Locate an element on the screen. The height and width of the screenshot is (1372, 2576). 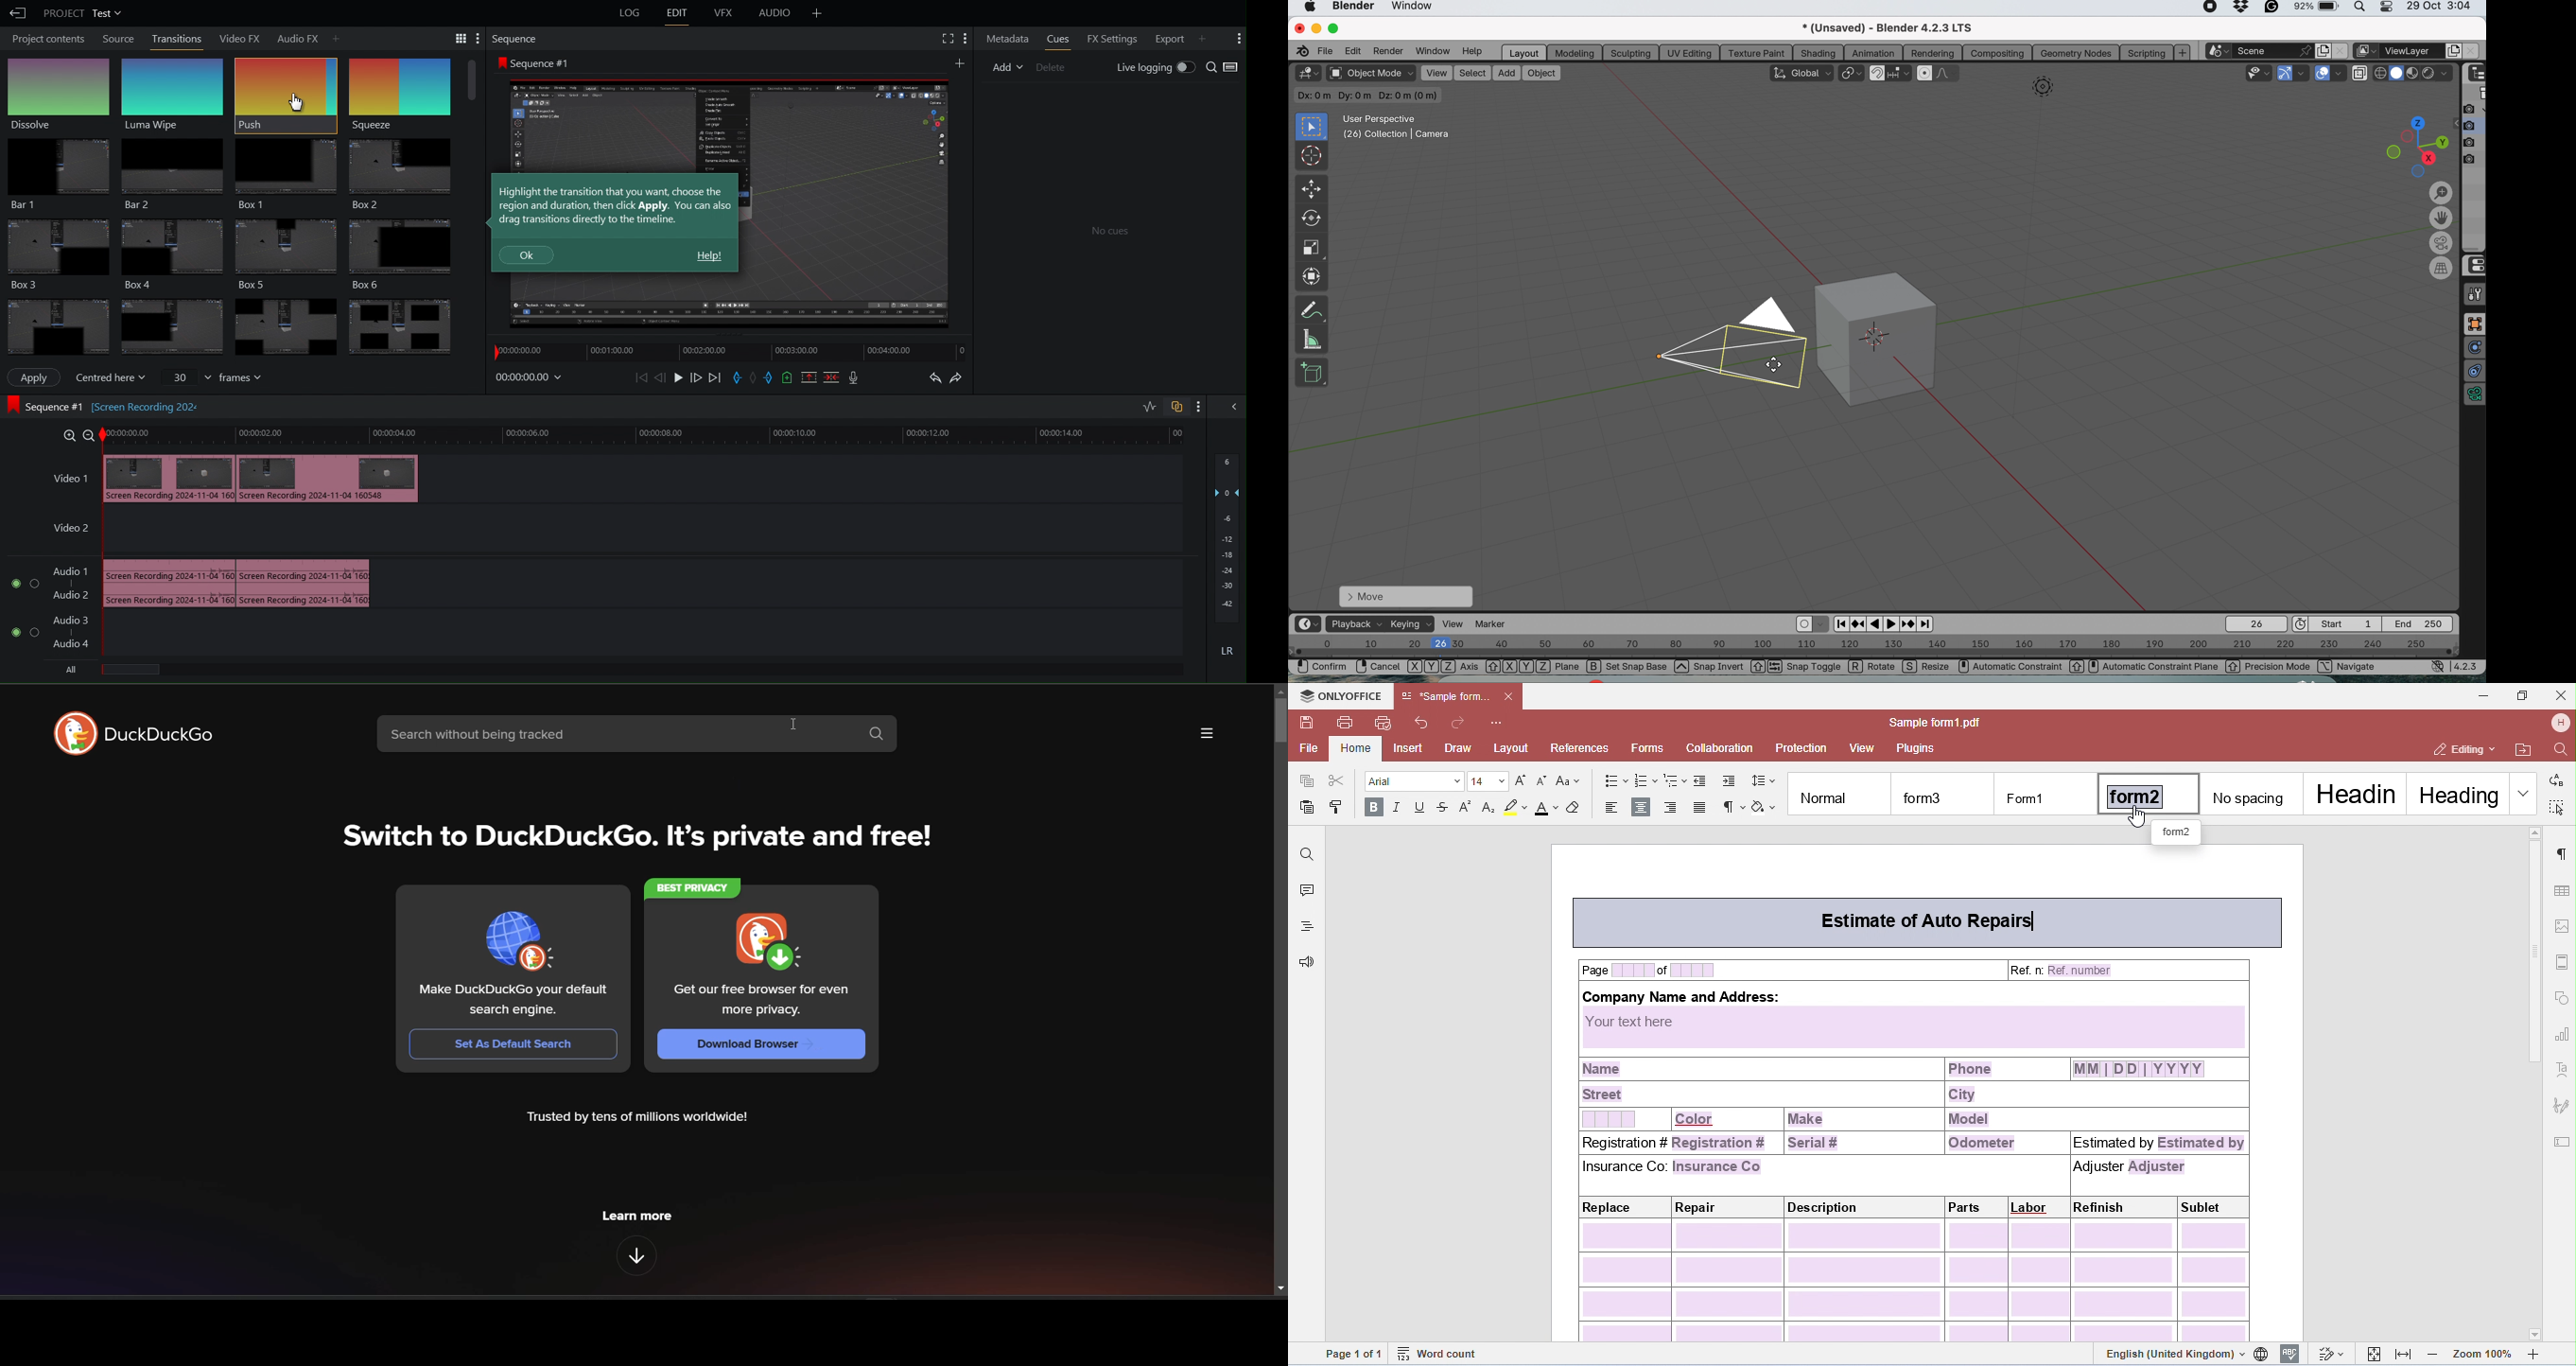
new scene is located at coordinates (2323, 50).